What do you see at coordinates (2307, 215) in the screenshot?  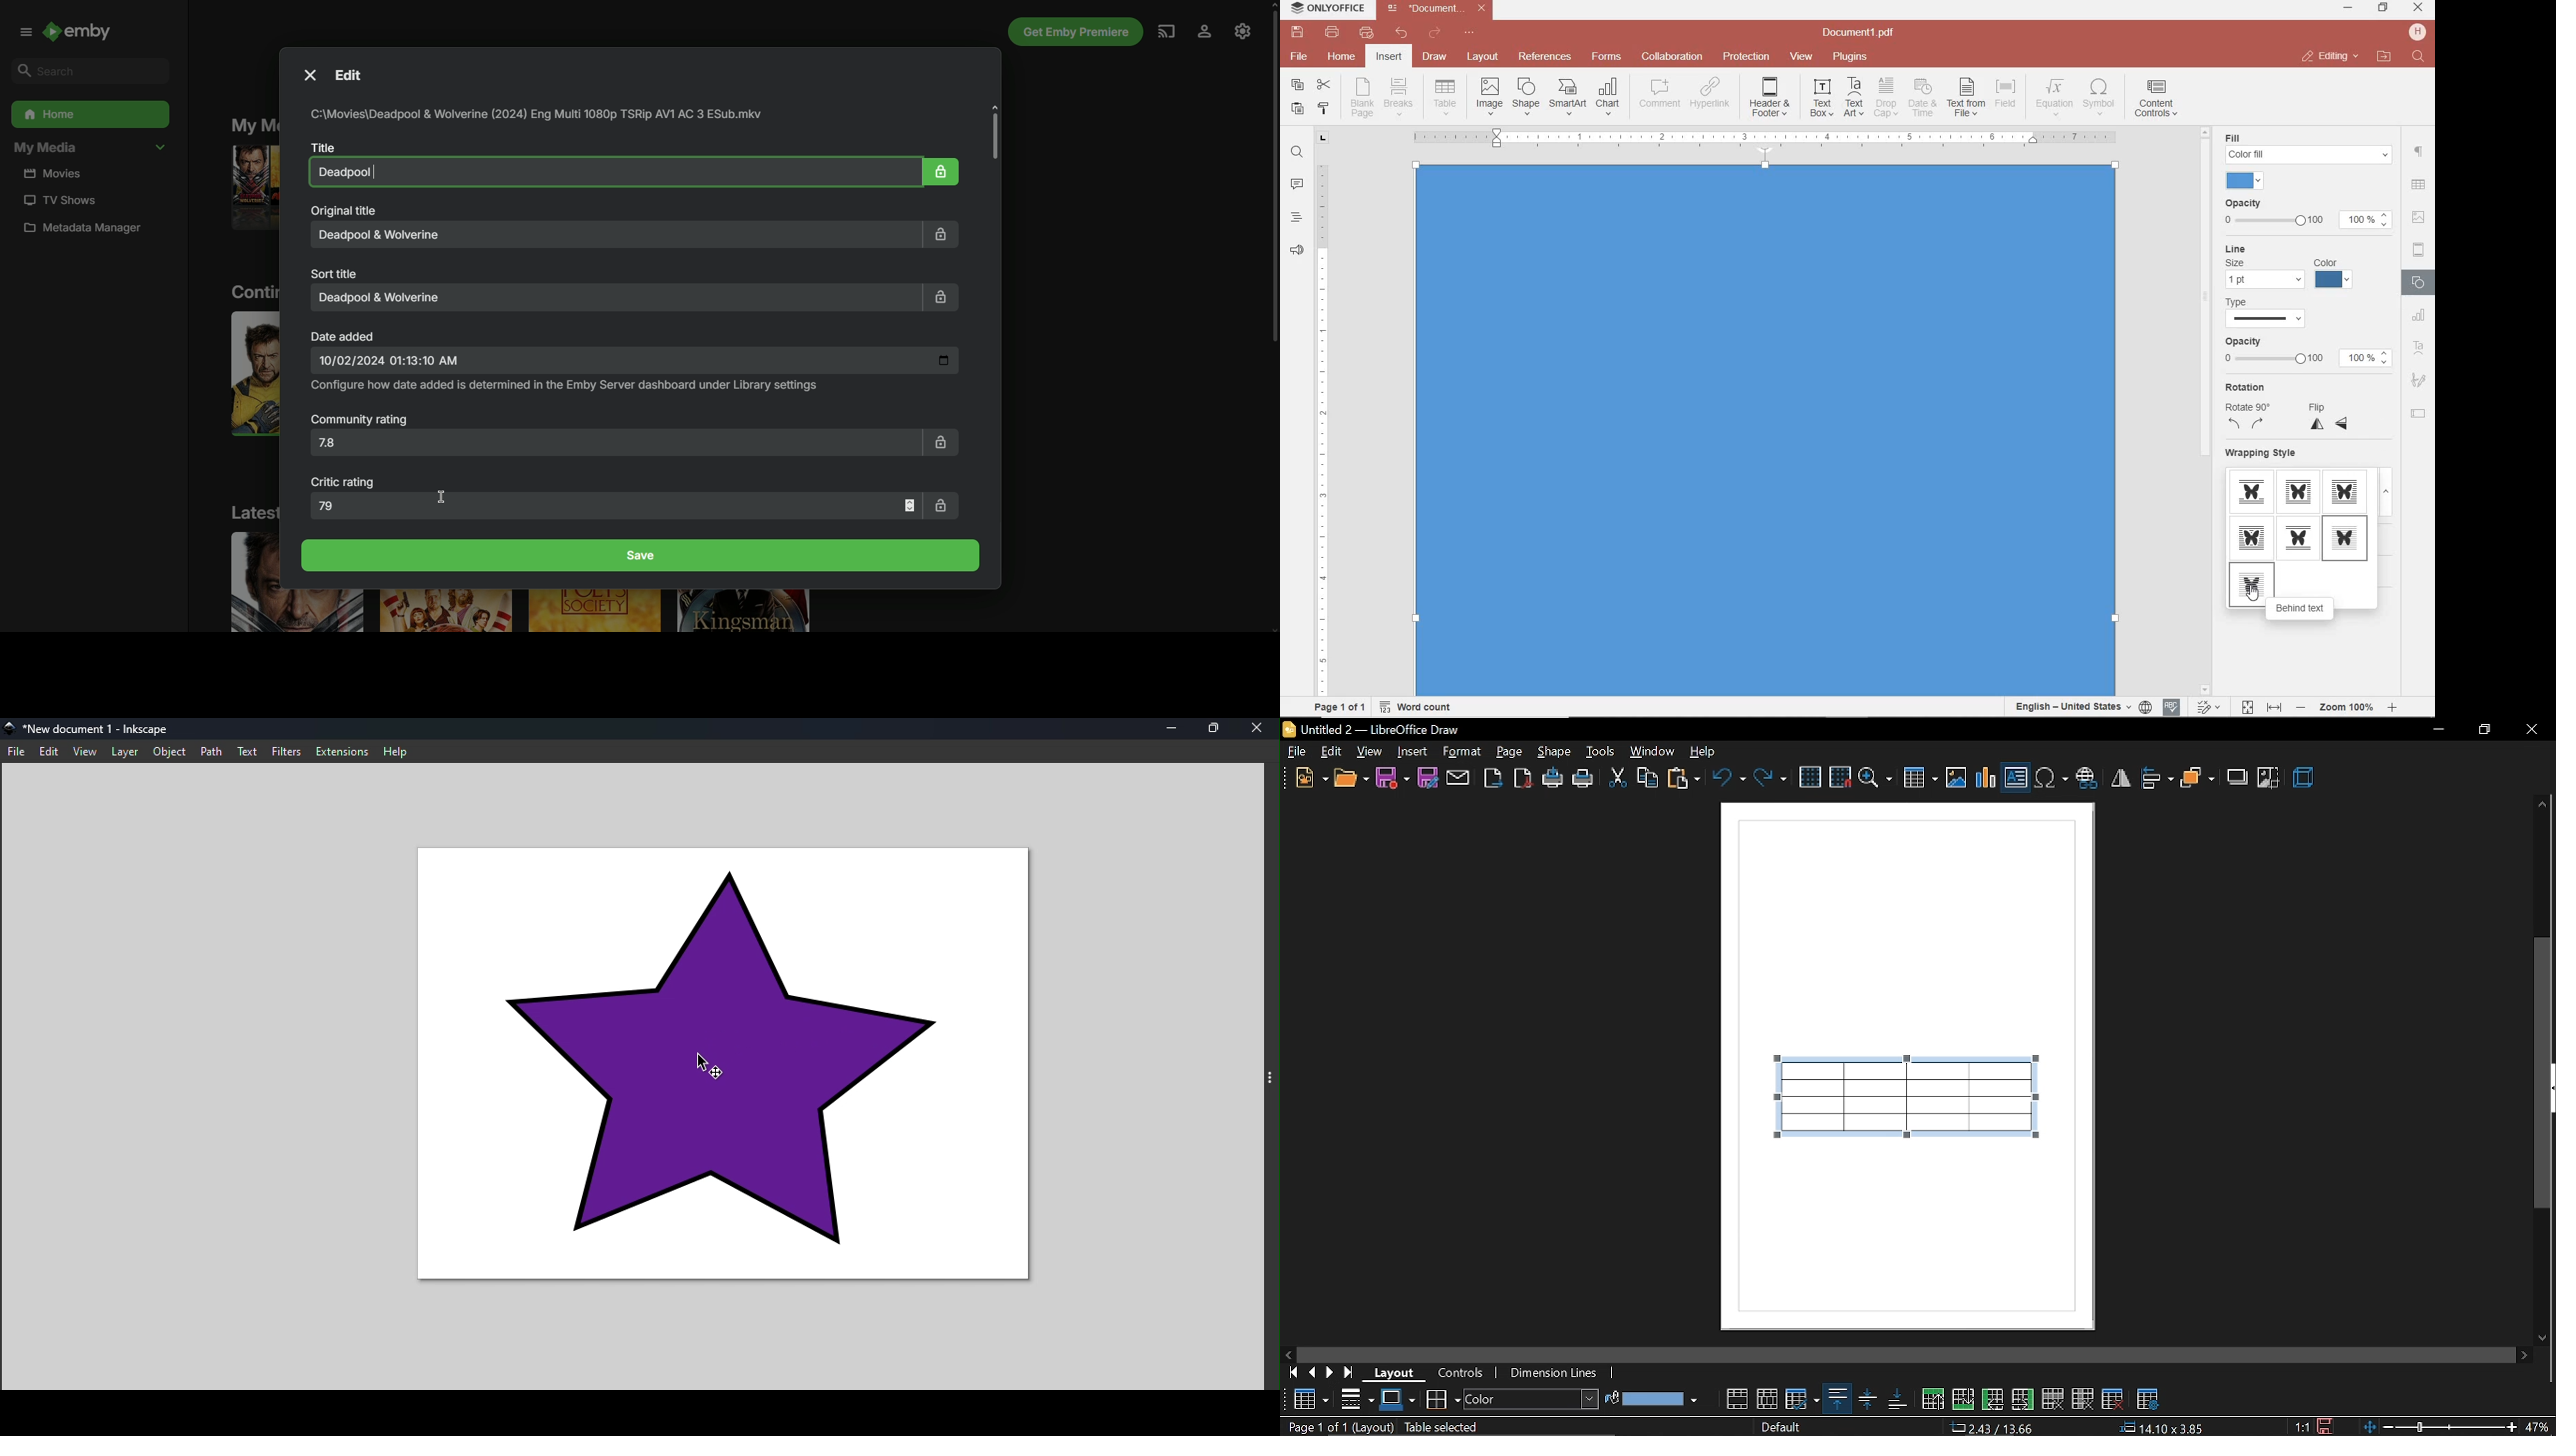 I see `OPACITY SETTINGS` at bounding box center [2307, 215].